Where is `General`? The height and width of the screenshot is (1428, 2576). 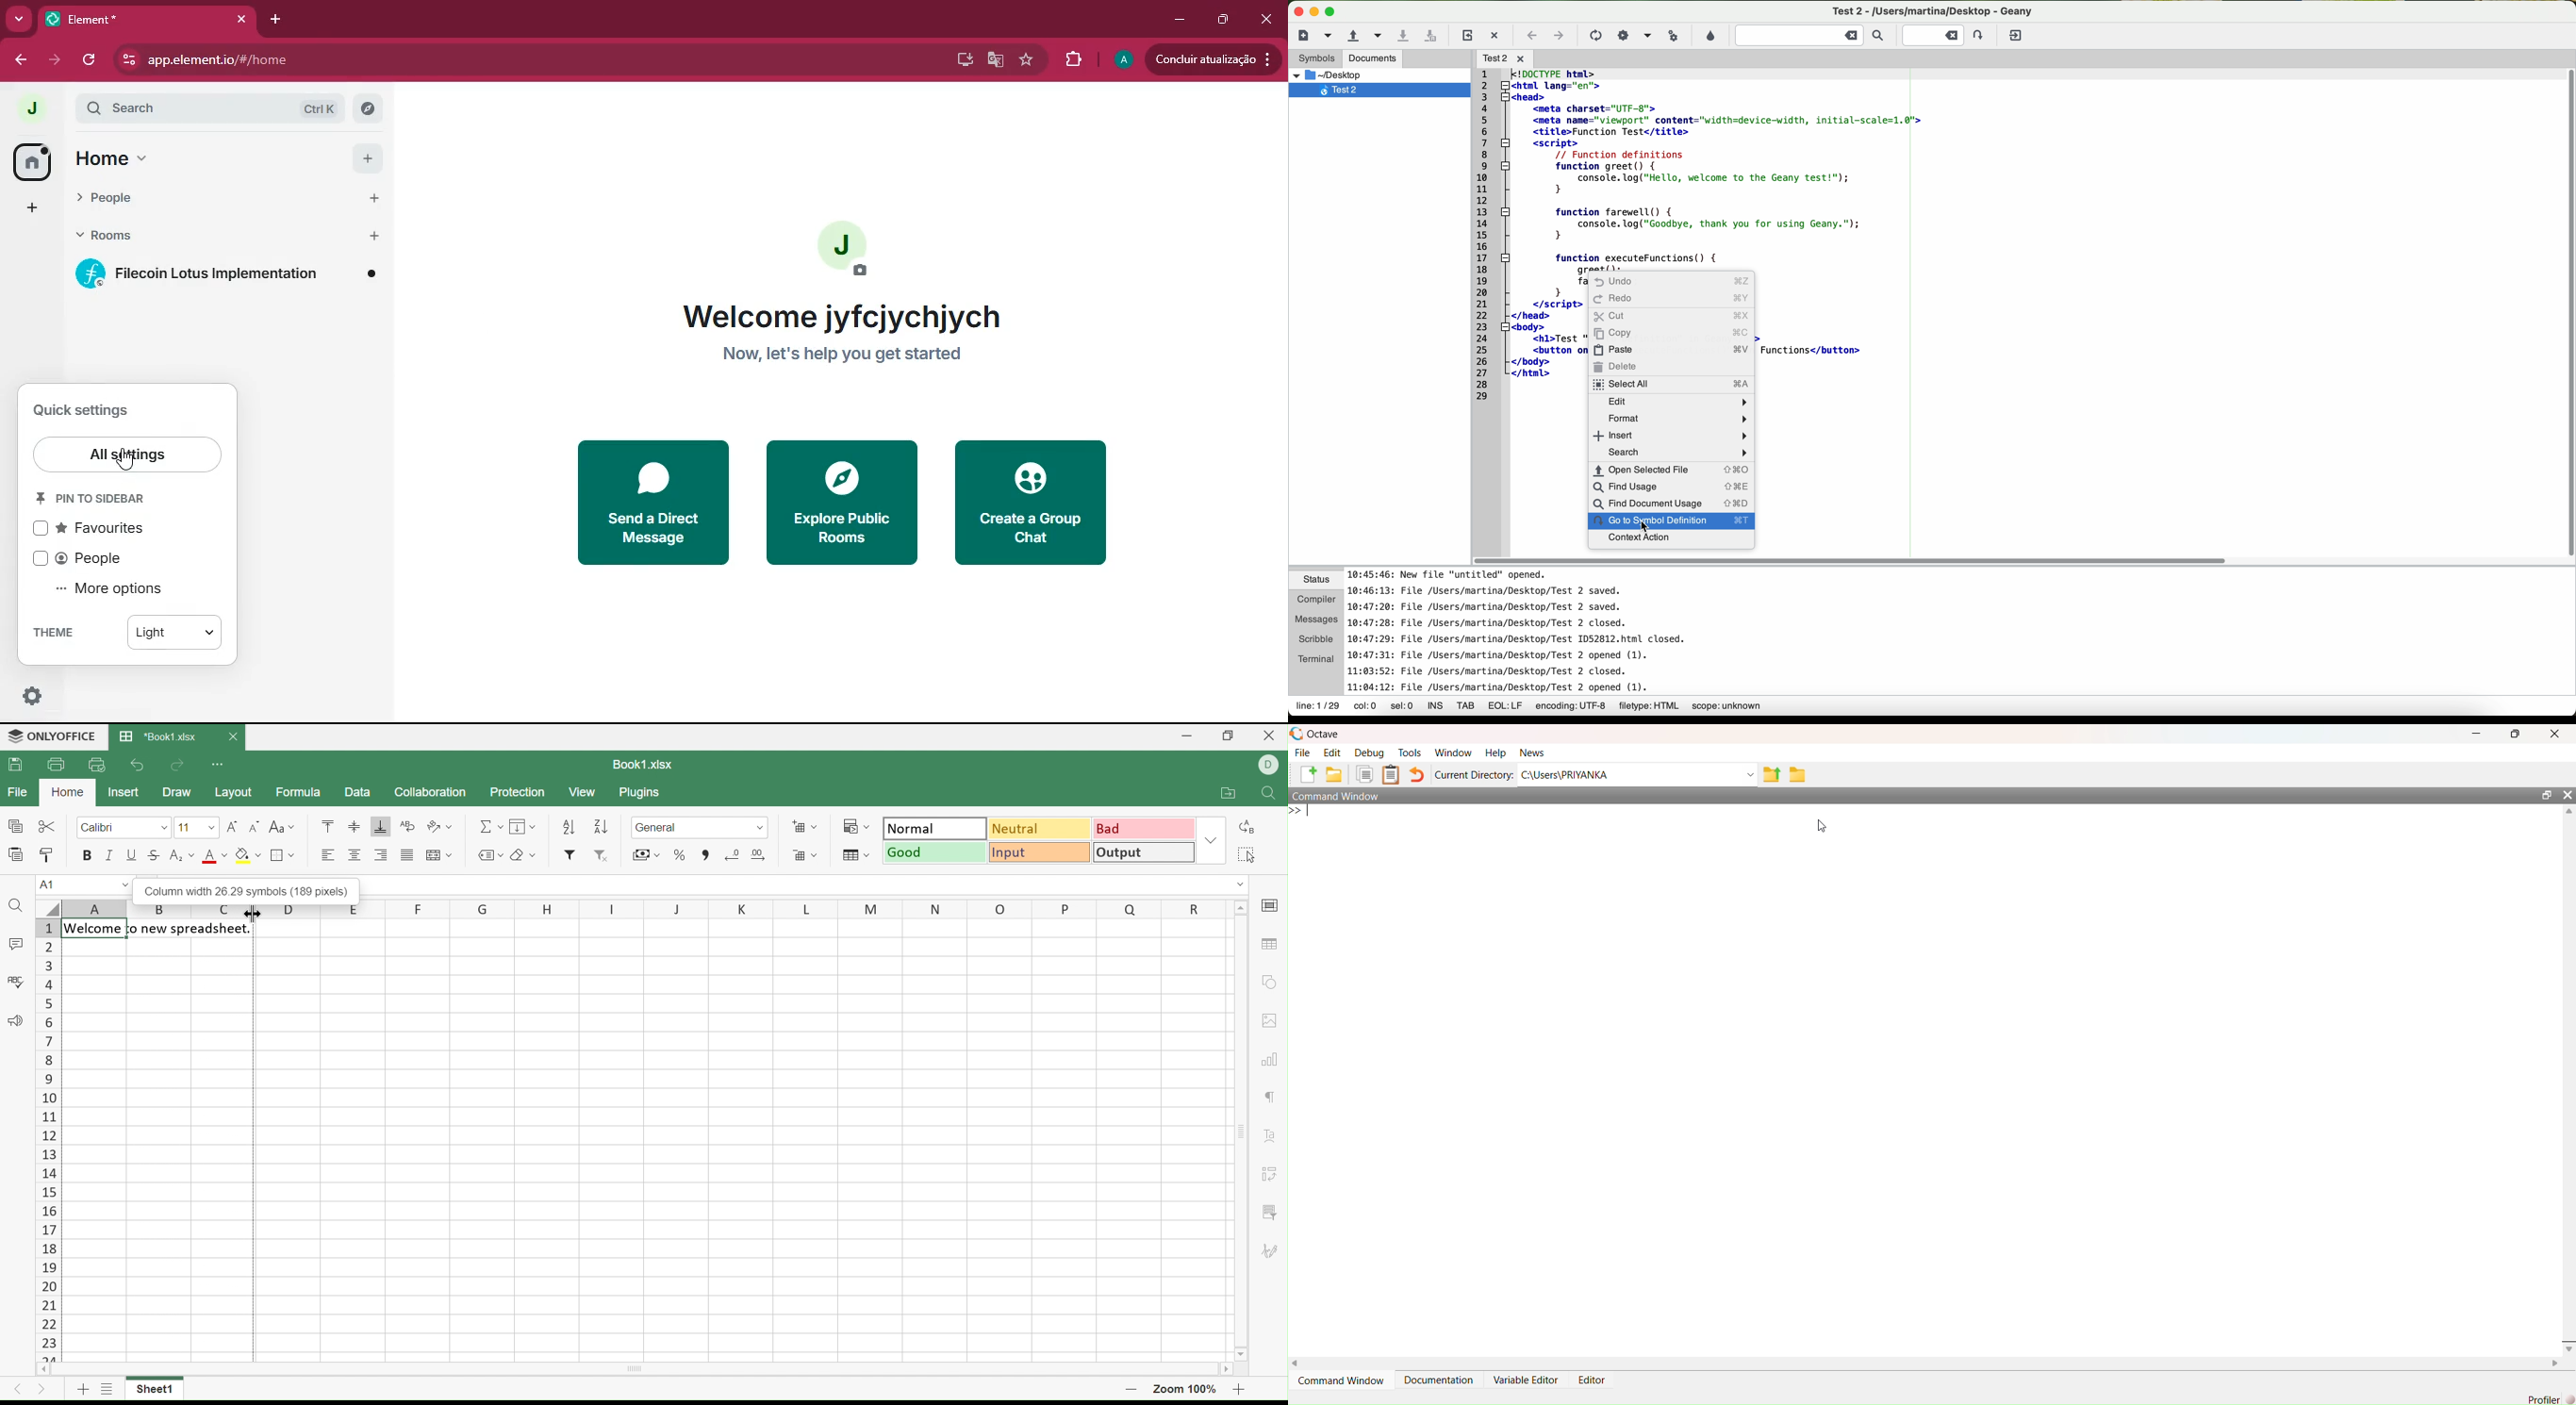
General is located at coordinates (700, 826).